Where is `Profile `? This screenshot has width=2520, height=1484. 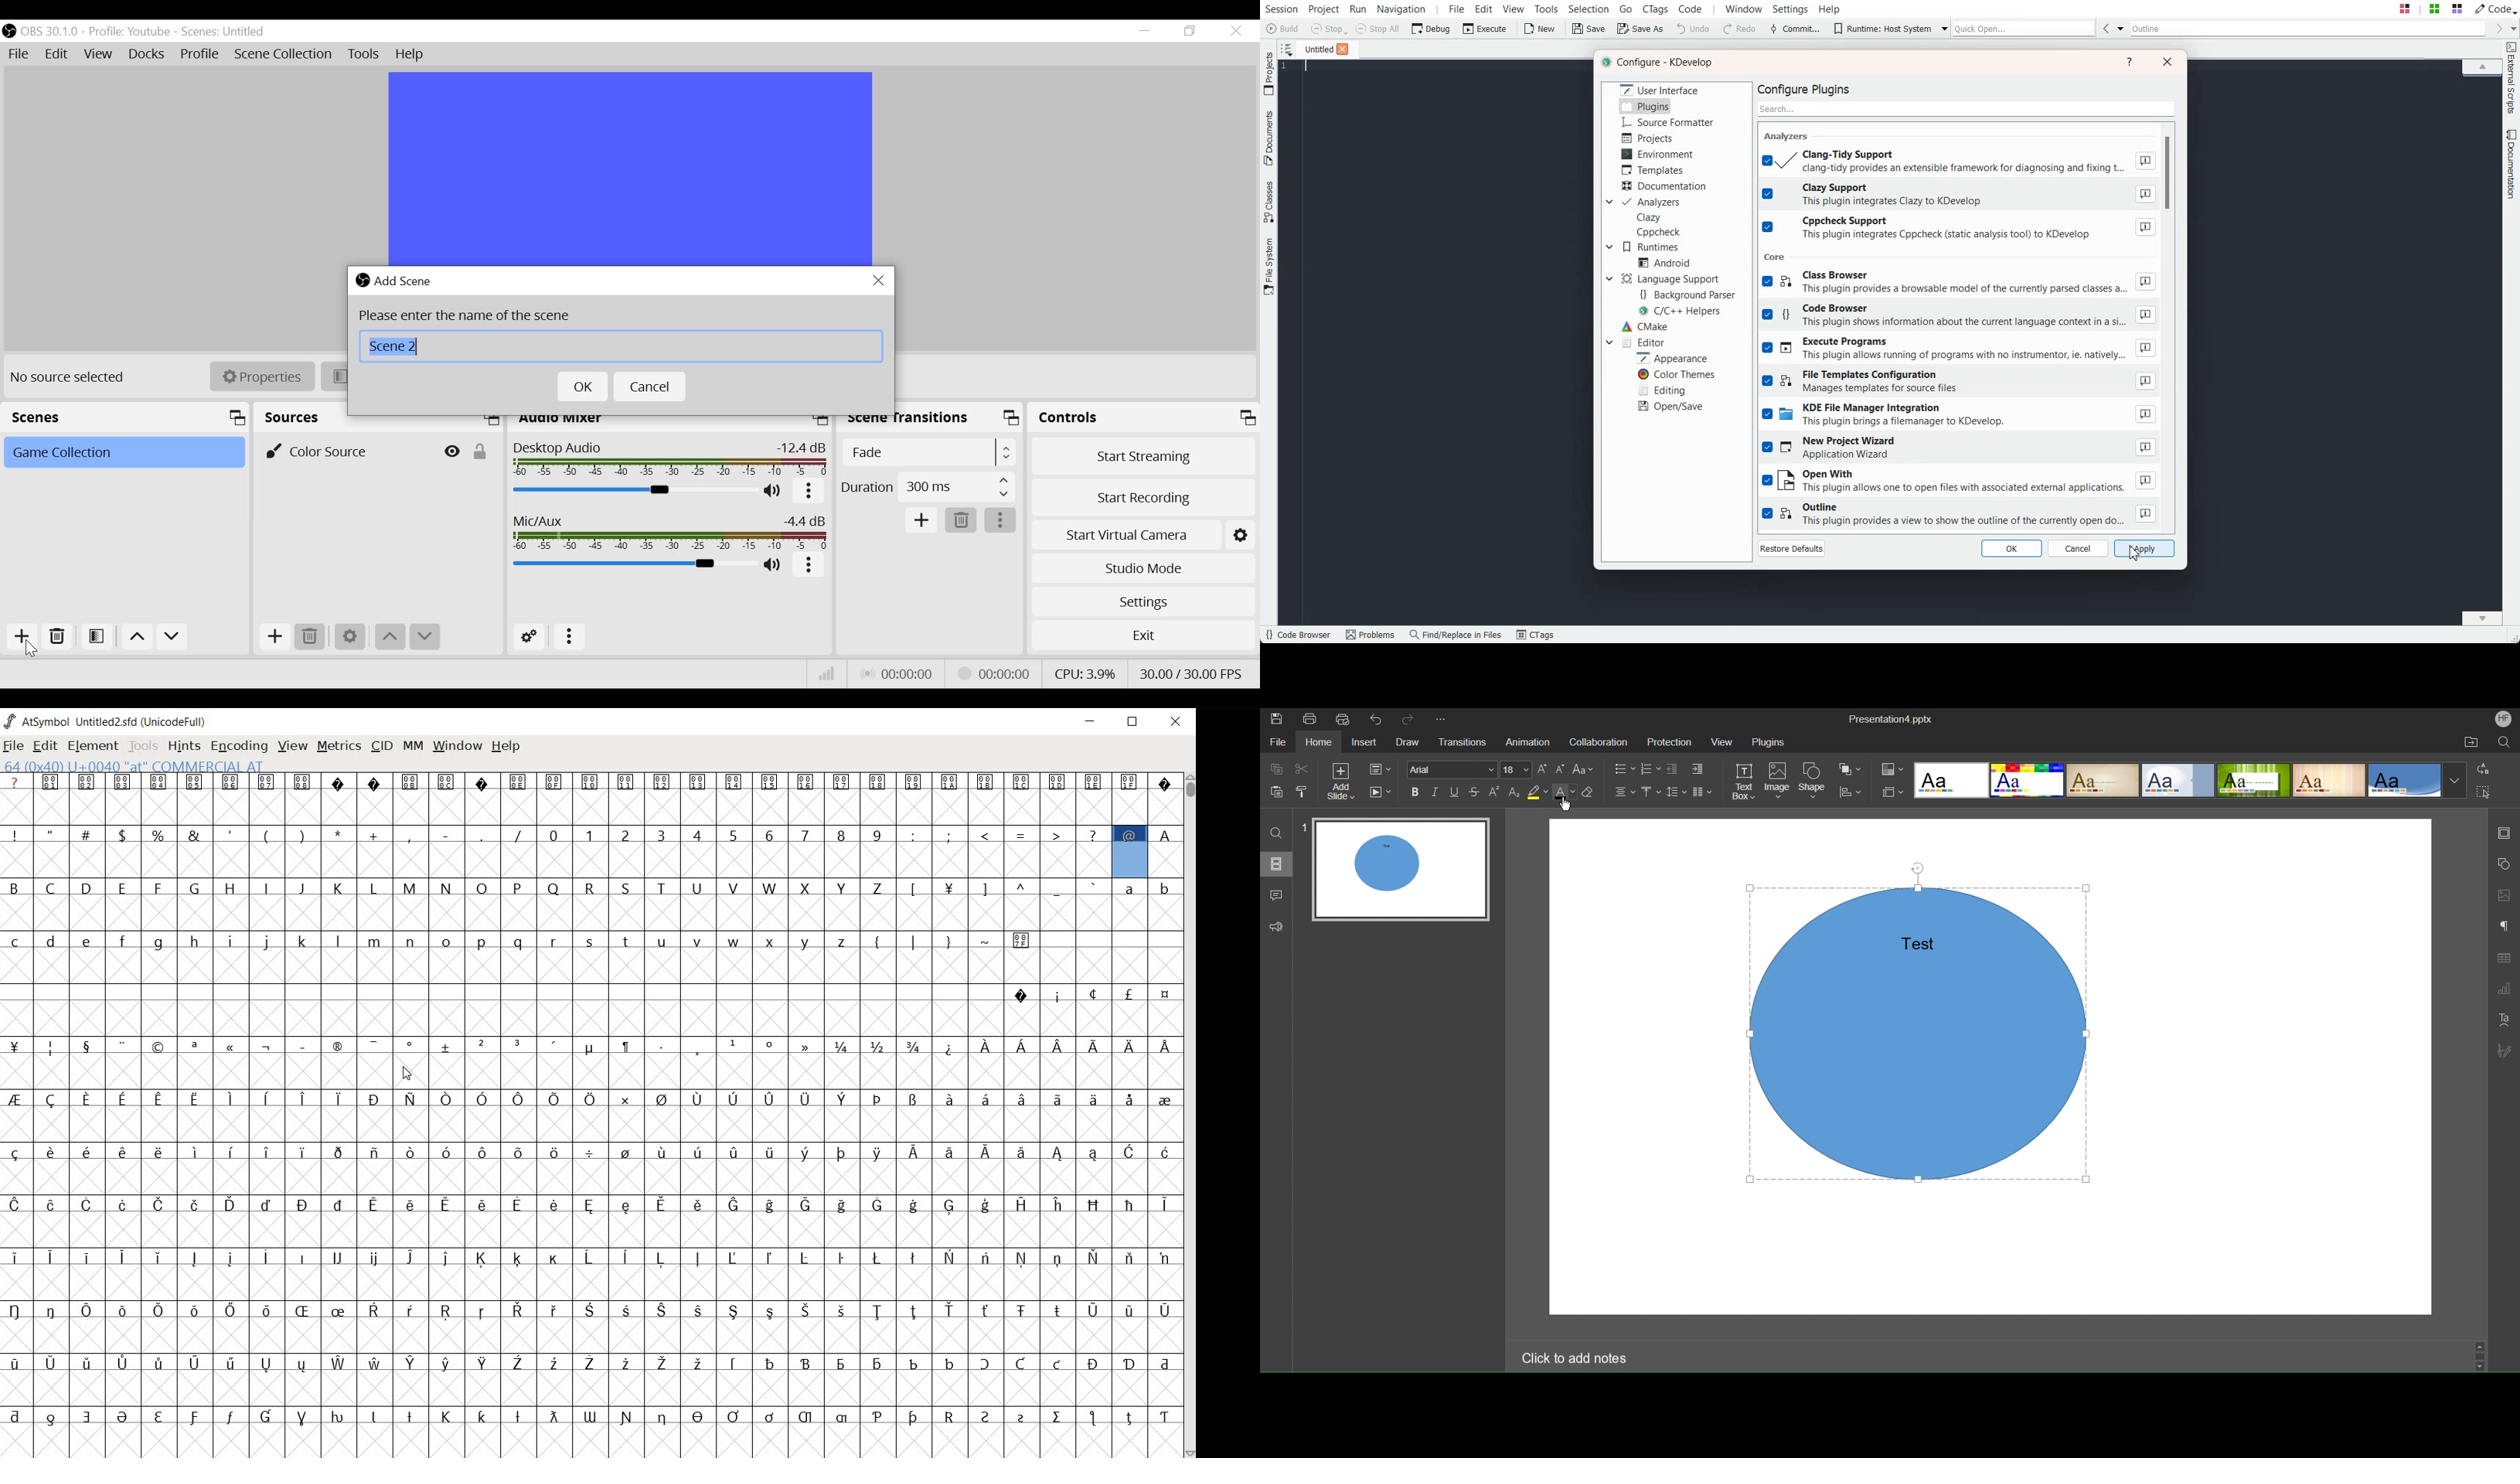
Profile  is located at coordinates (132, 32).